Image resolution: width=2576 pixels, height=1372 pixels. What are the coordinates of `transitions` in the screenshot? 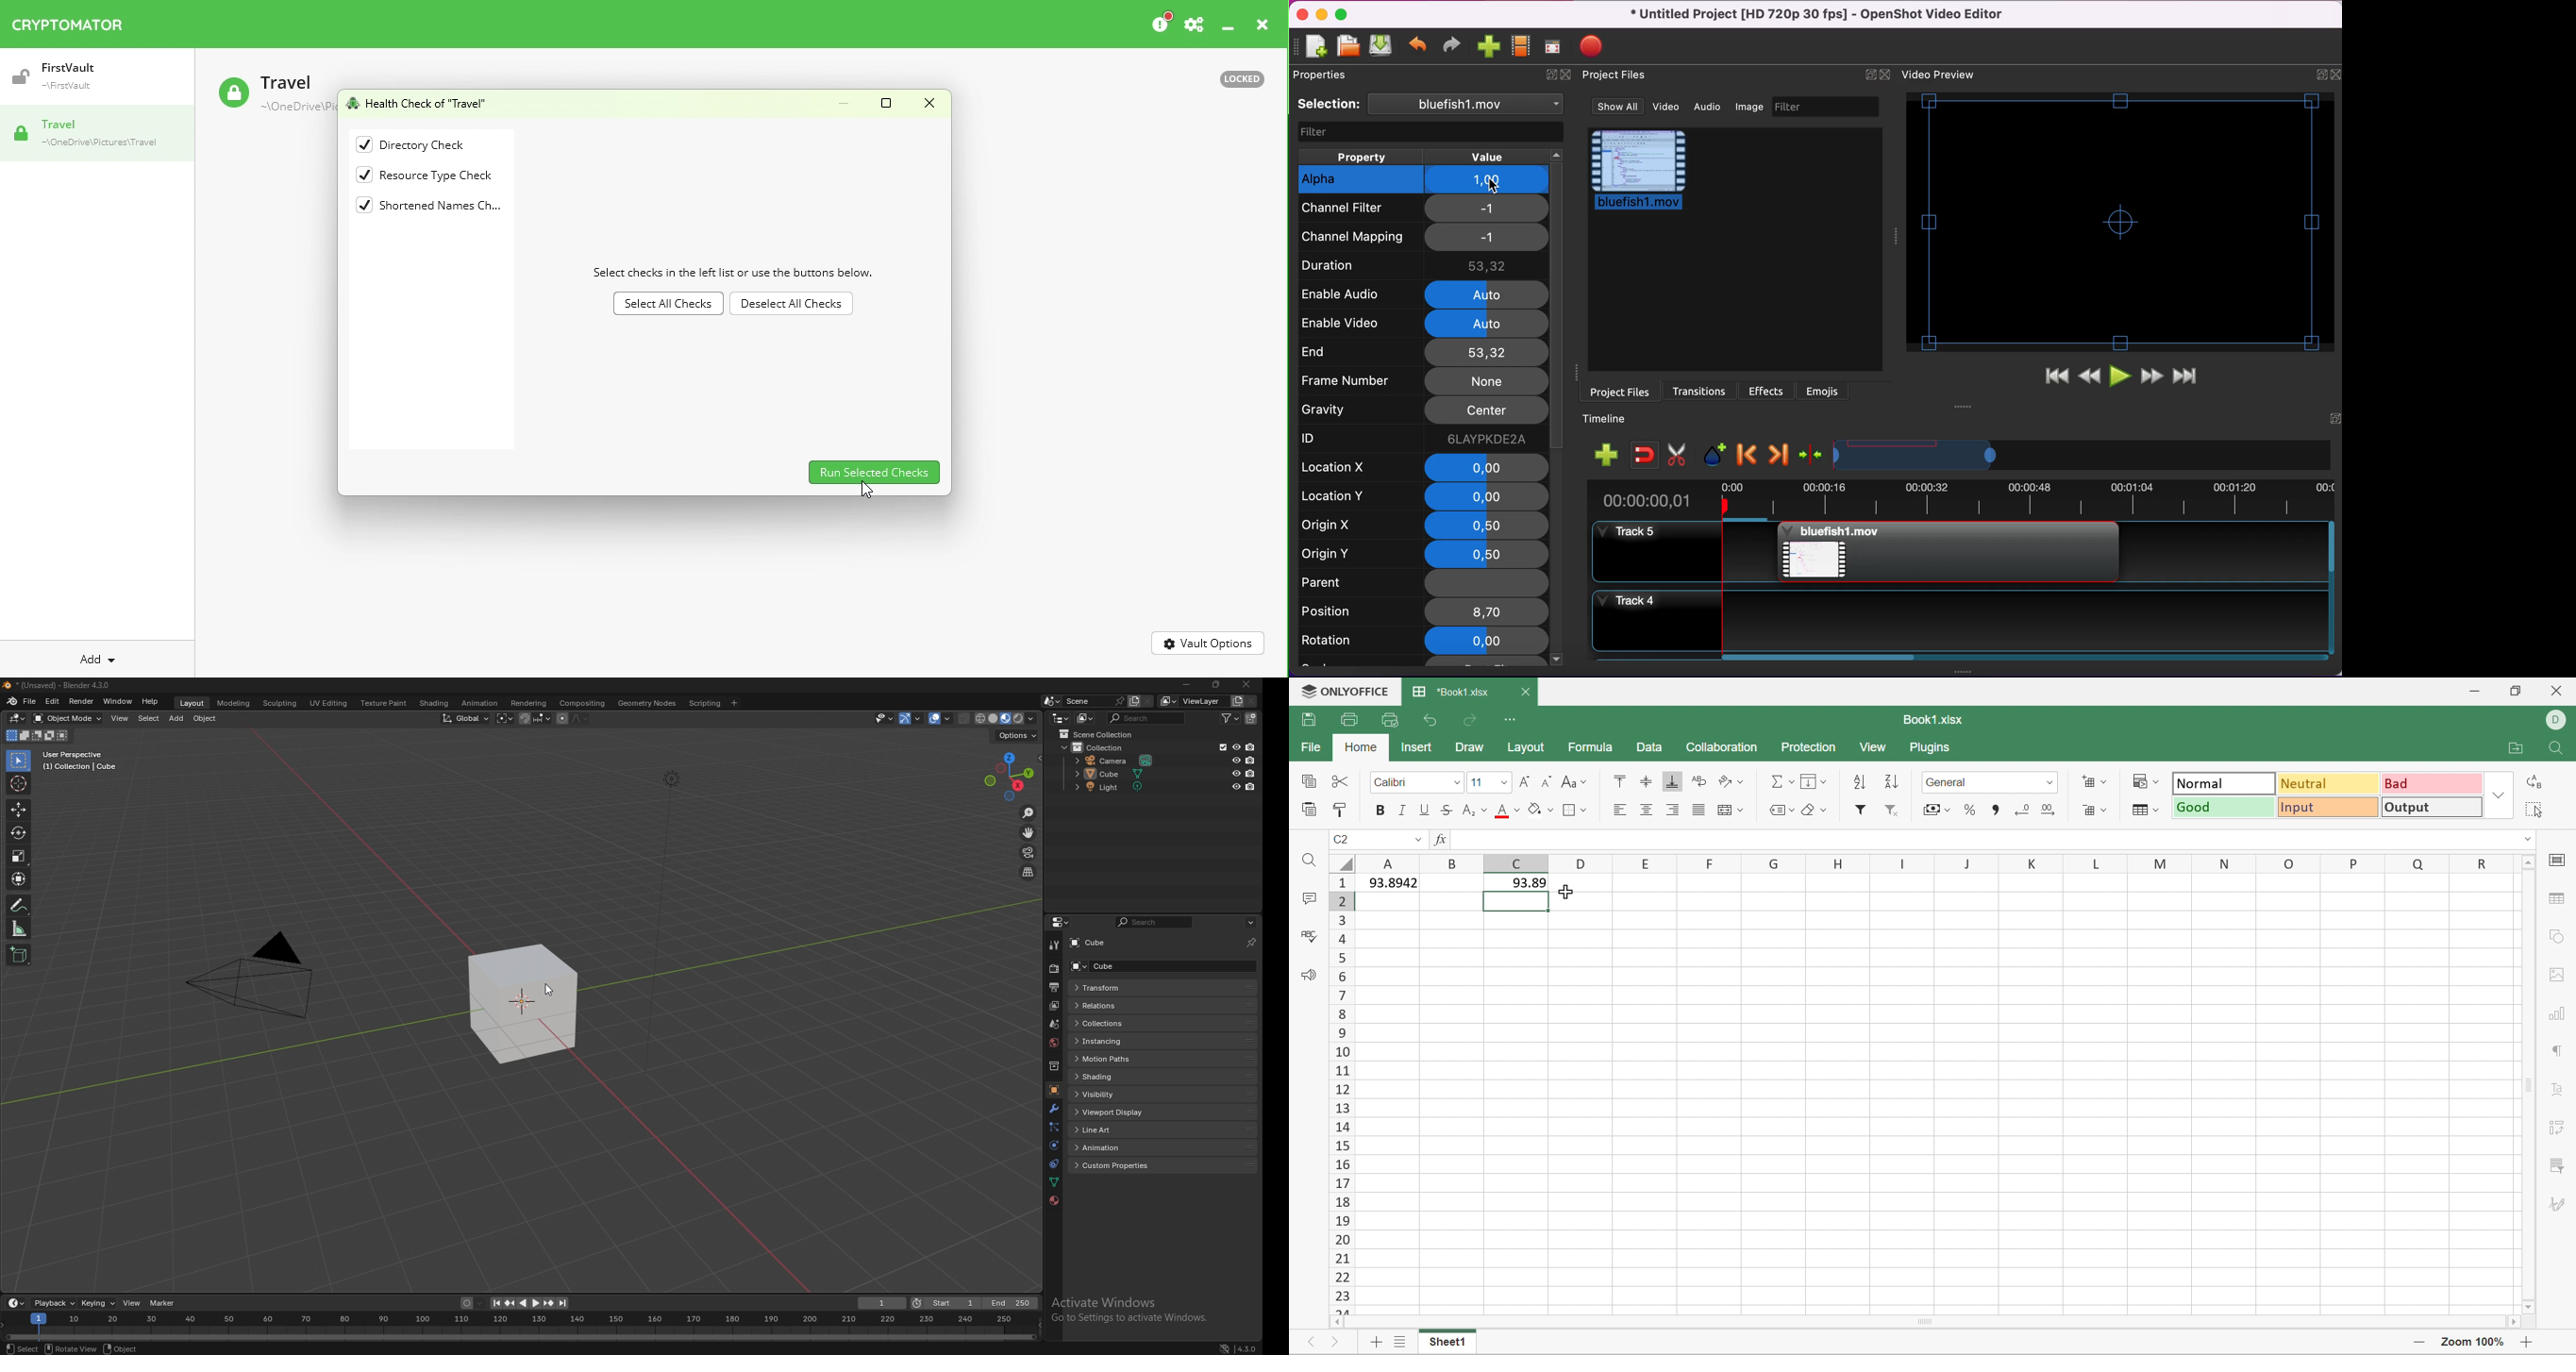 It's located at (1699, 391).